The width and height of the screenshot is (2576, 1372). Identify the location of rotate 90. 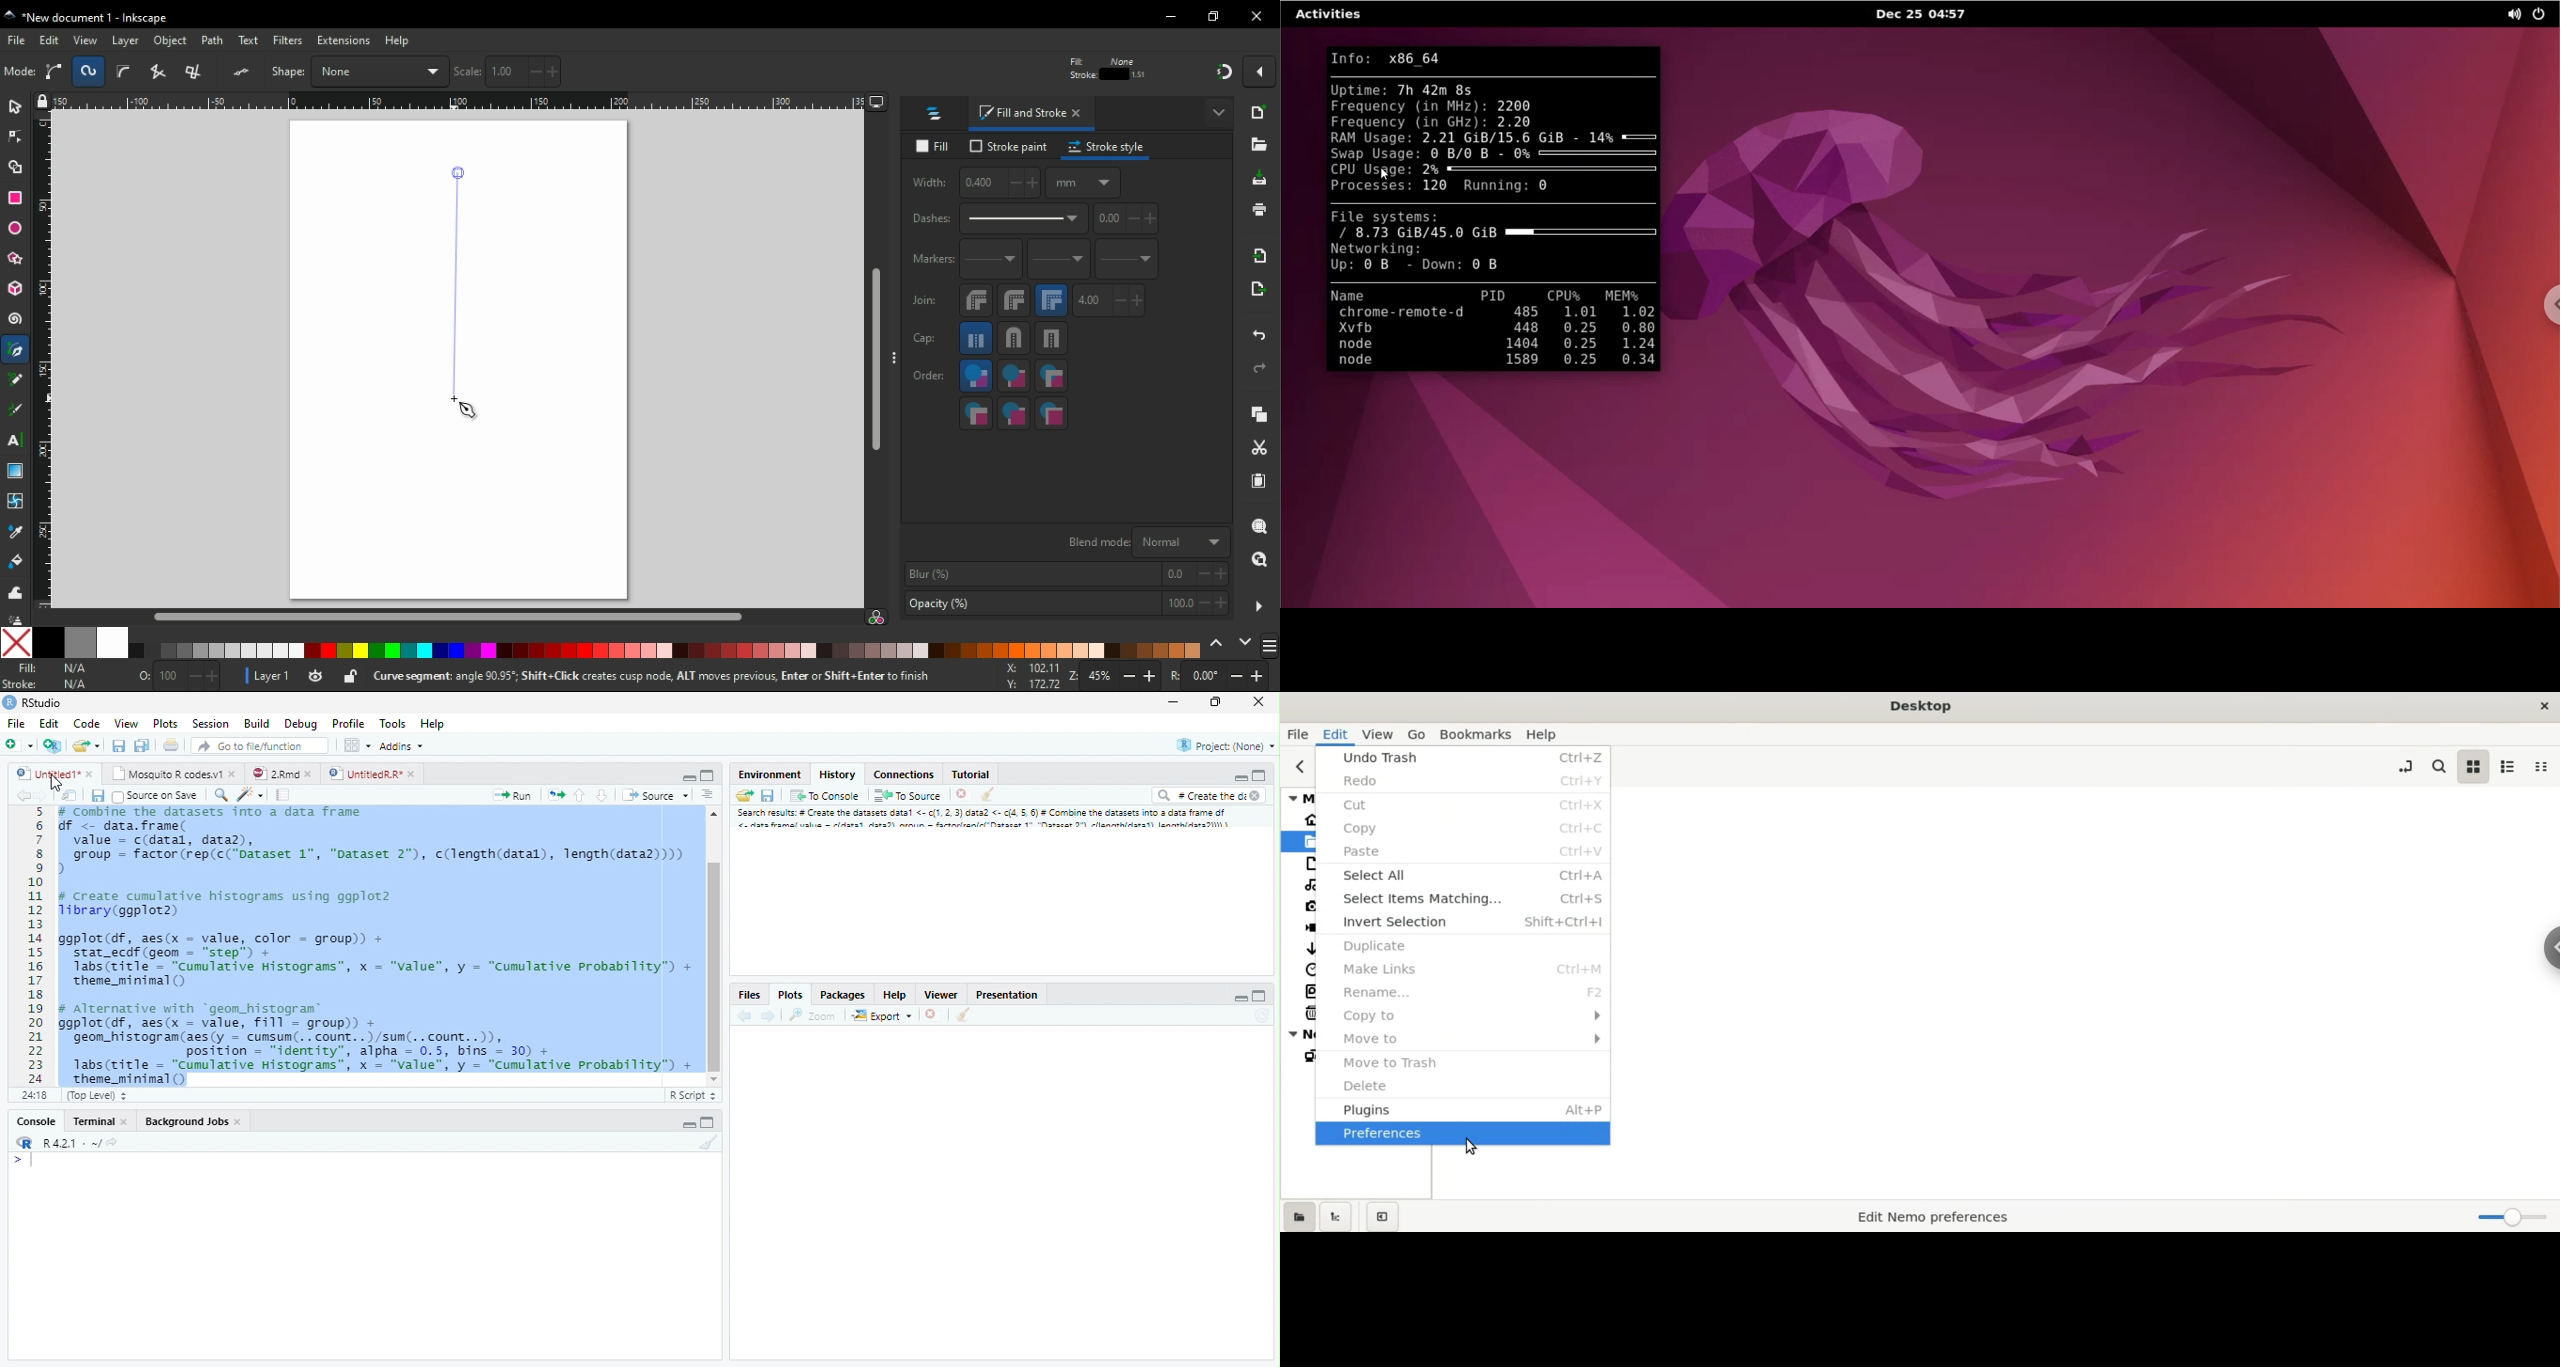
(208, 72).